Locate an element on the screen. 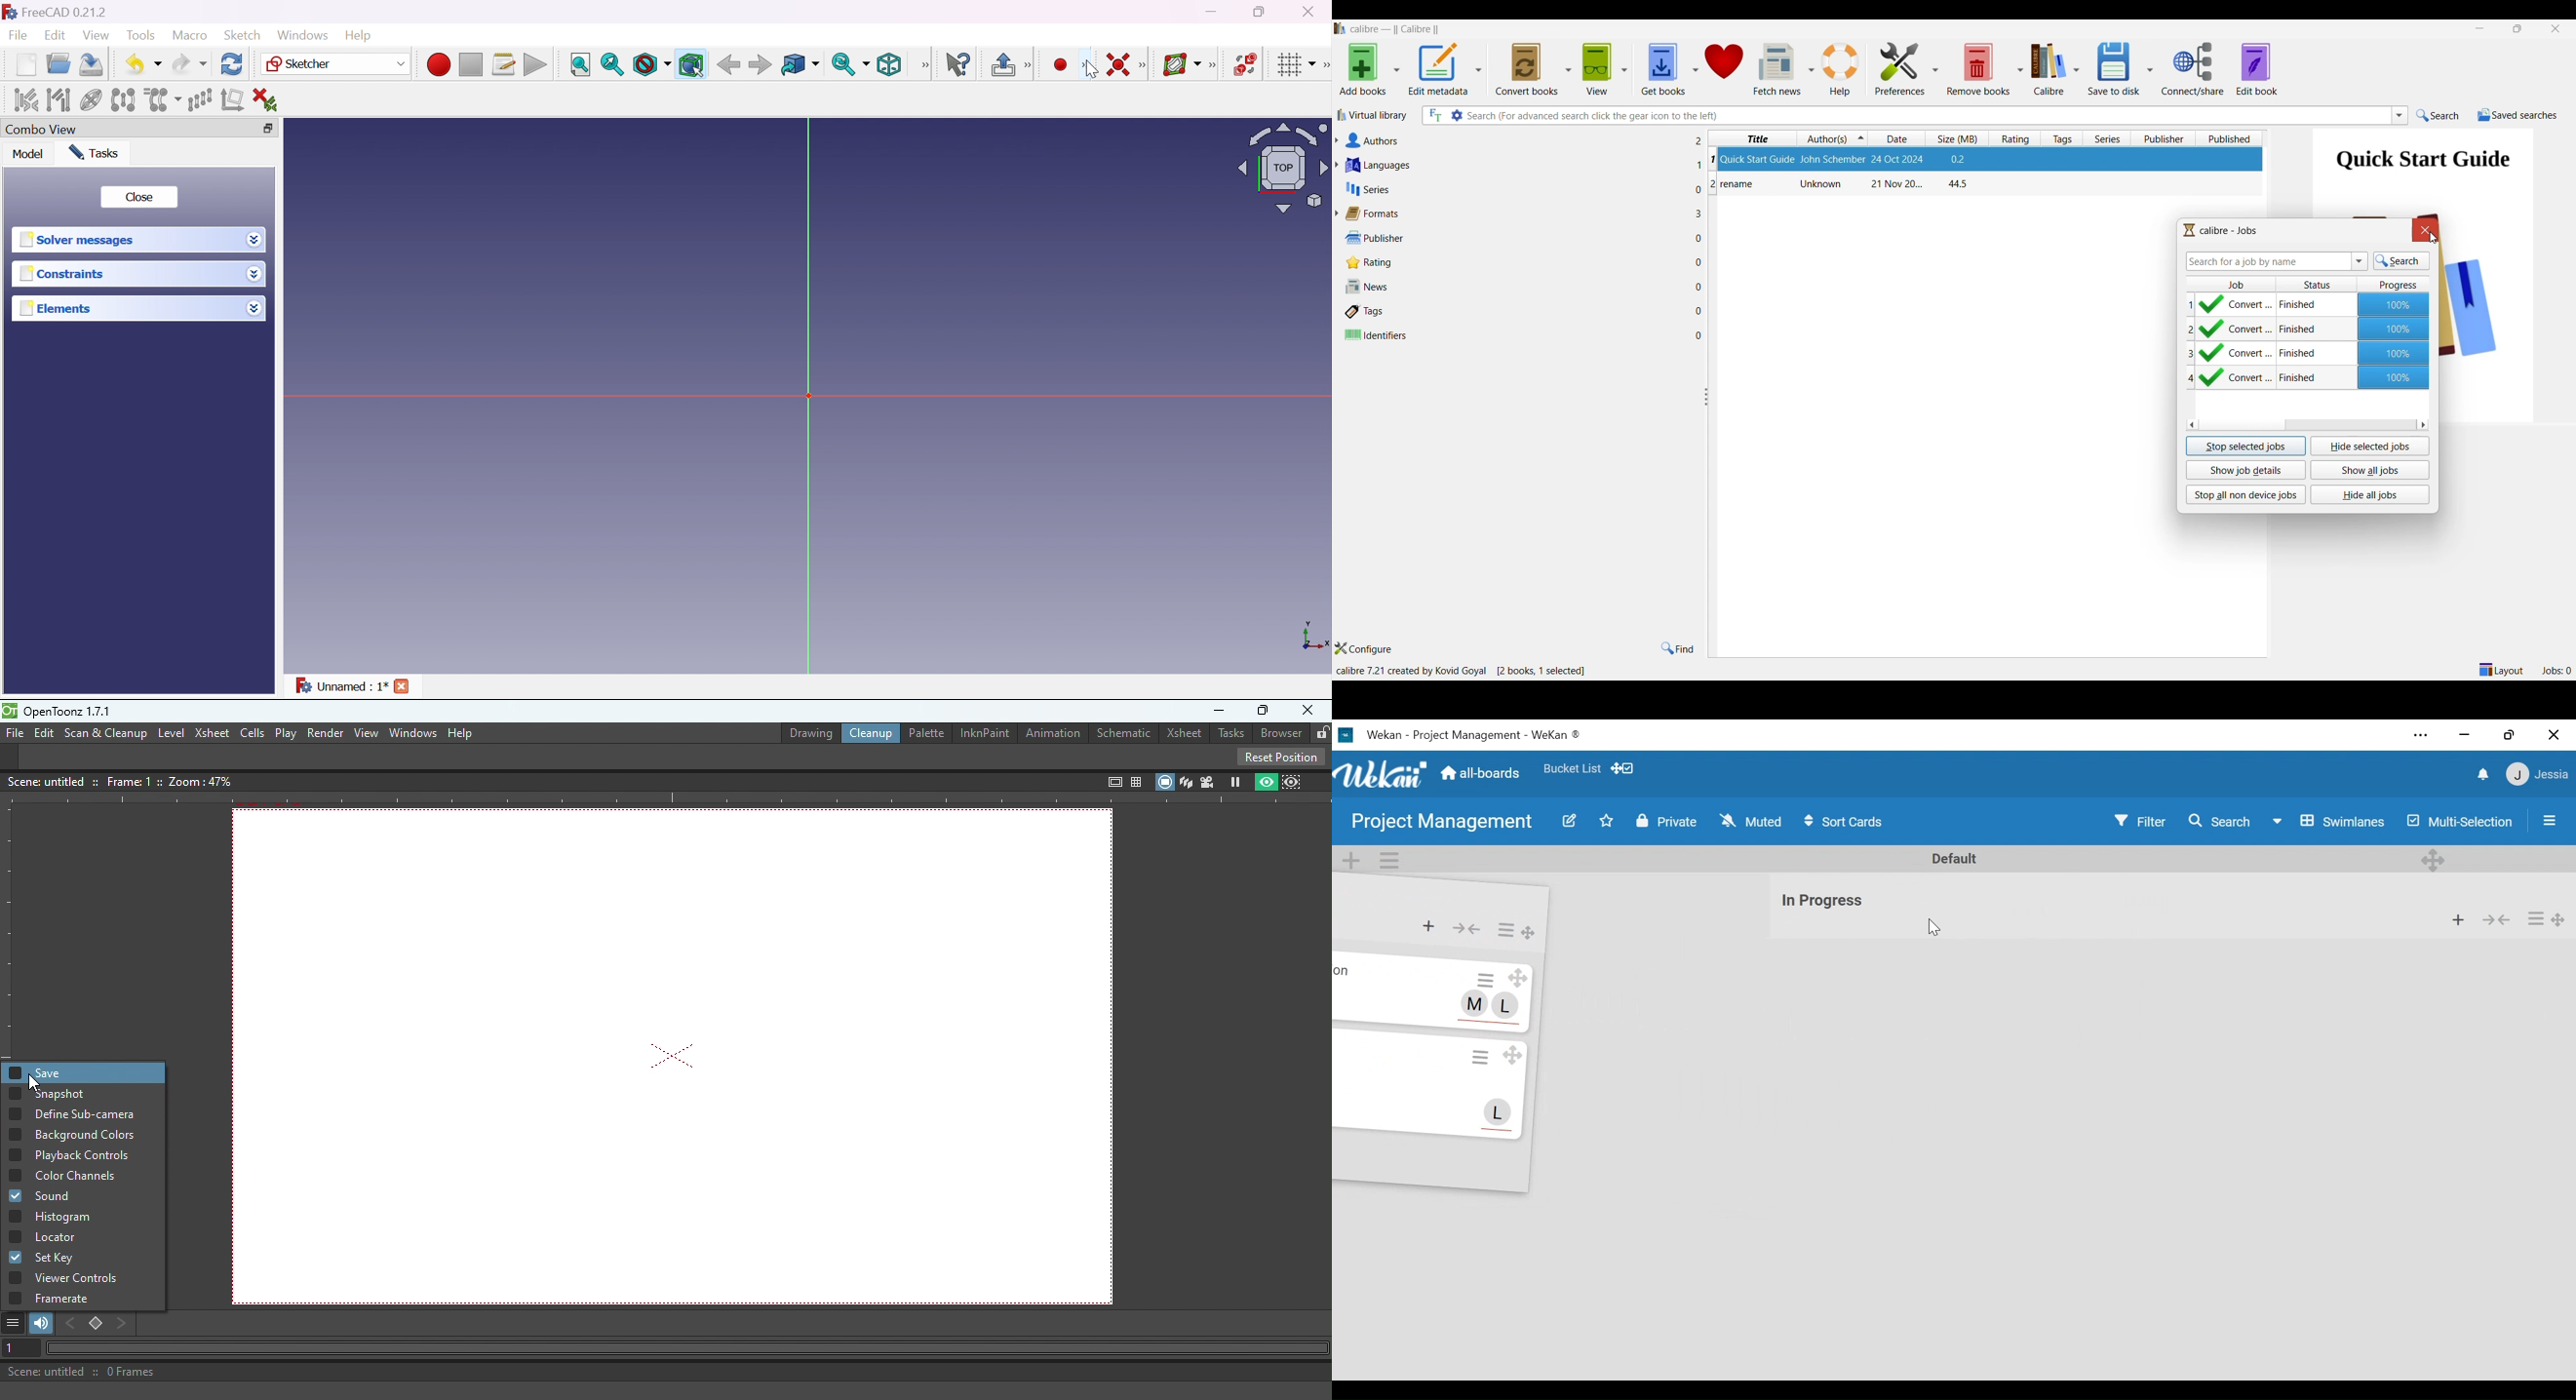  Job column is located at coordinates (2231, 284).